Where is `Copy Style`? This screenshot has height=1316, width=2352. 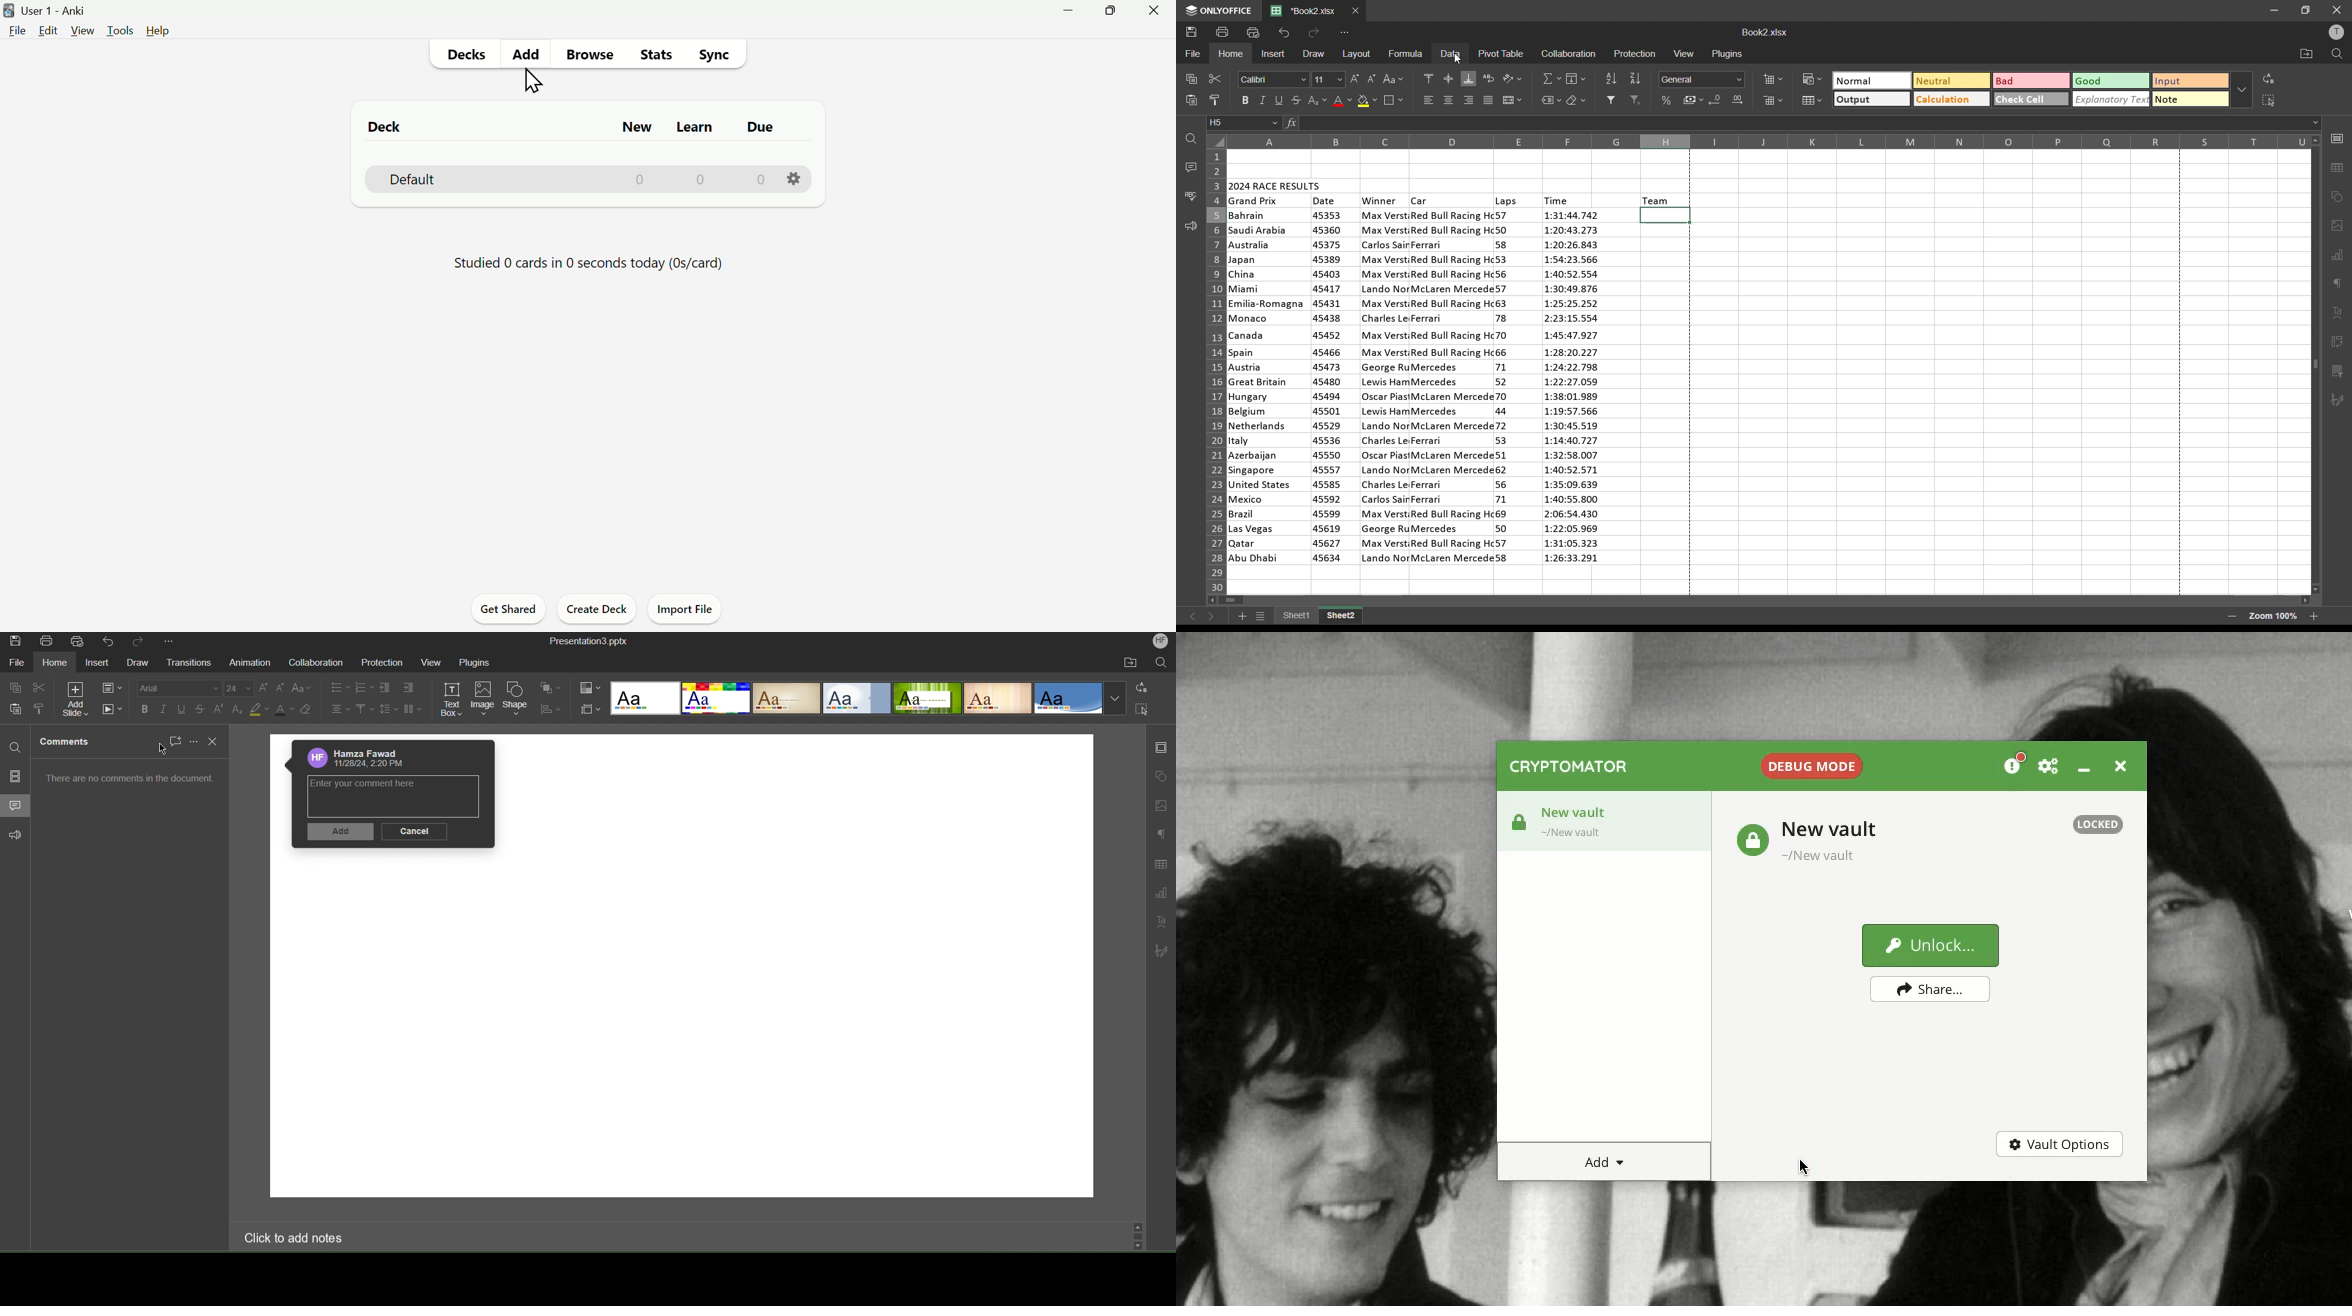 Copy Style is located at coordinates (38, 709).